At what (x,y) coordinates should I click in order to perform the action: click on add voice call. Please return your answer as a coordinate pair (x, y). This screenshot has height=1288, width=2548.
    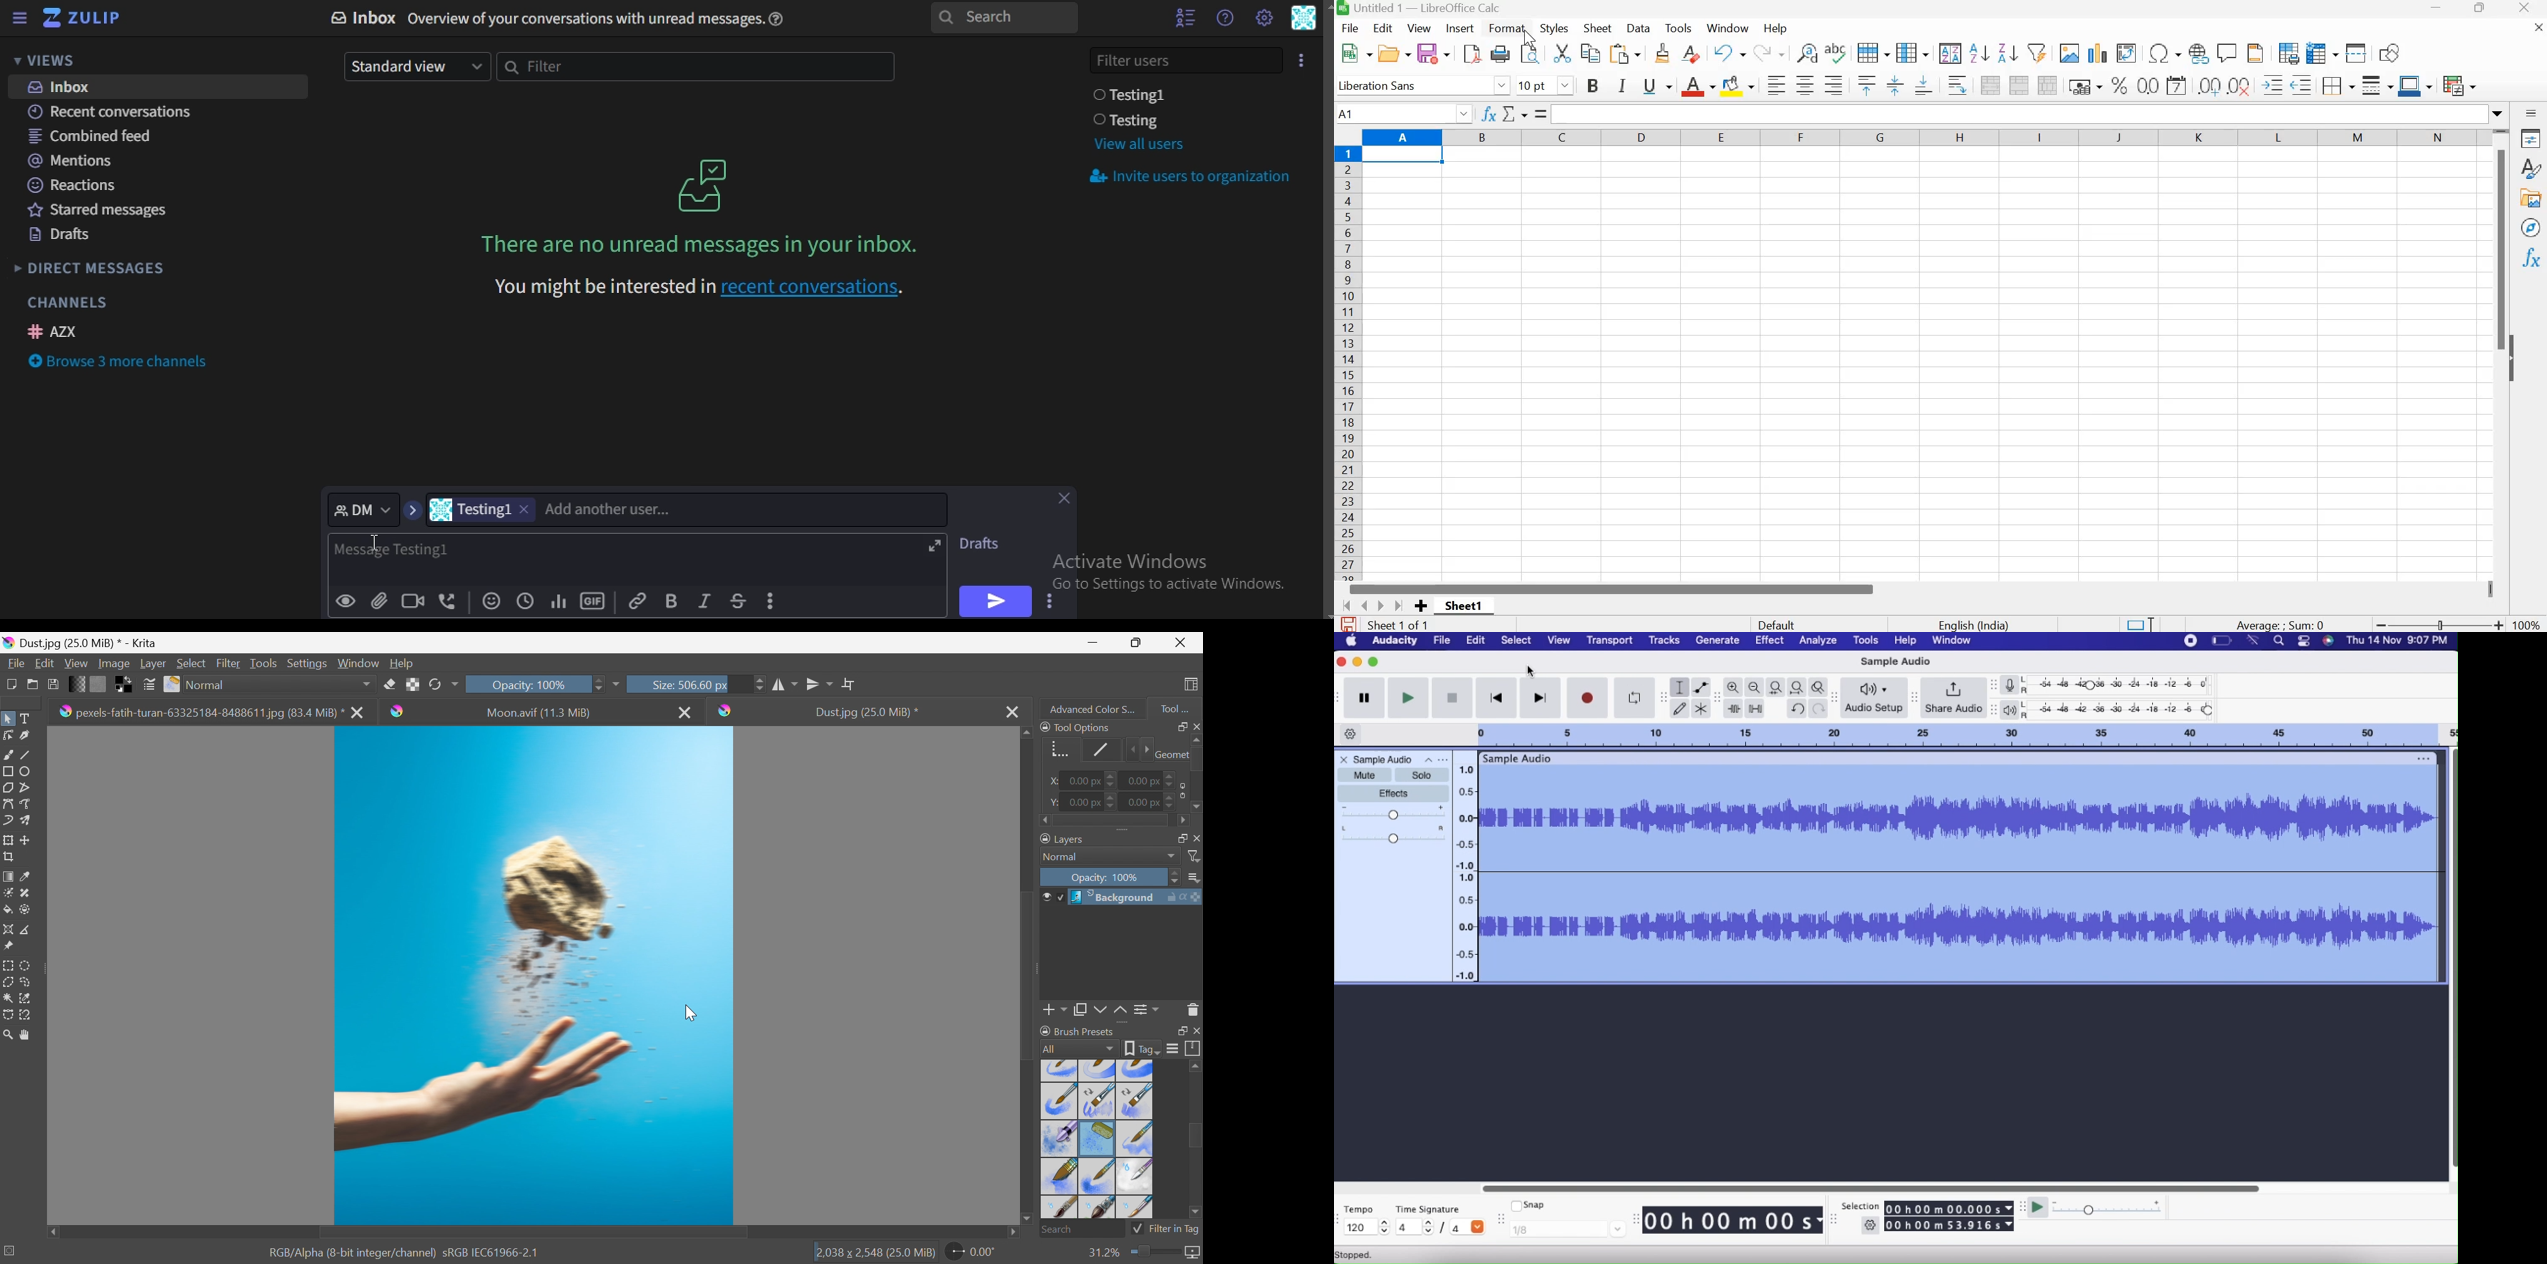
    Looking at the image, I should click on (448, 603).